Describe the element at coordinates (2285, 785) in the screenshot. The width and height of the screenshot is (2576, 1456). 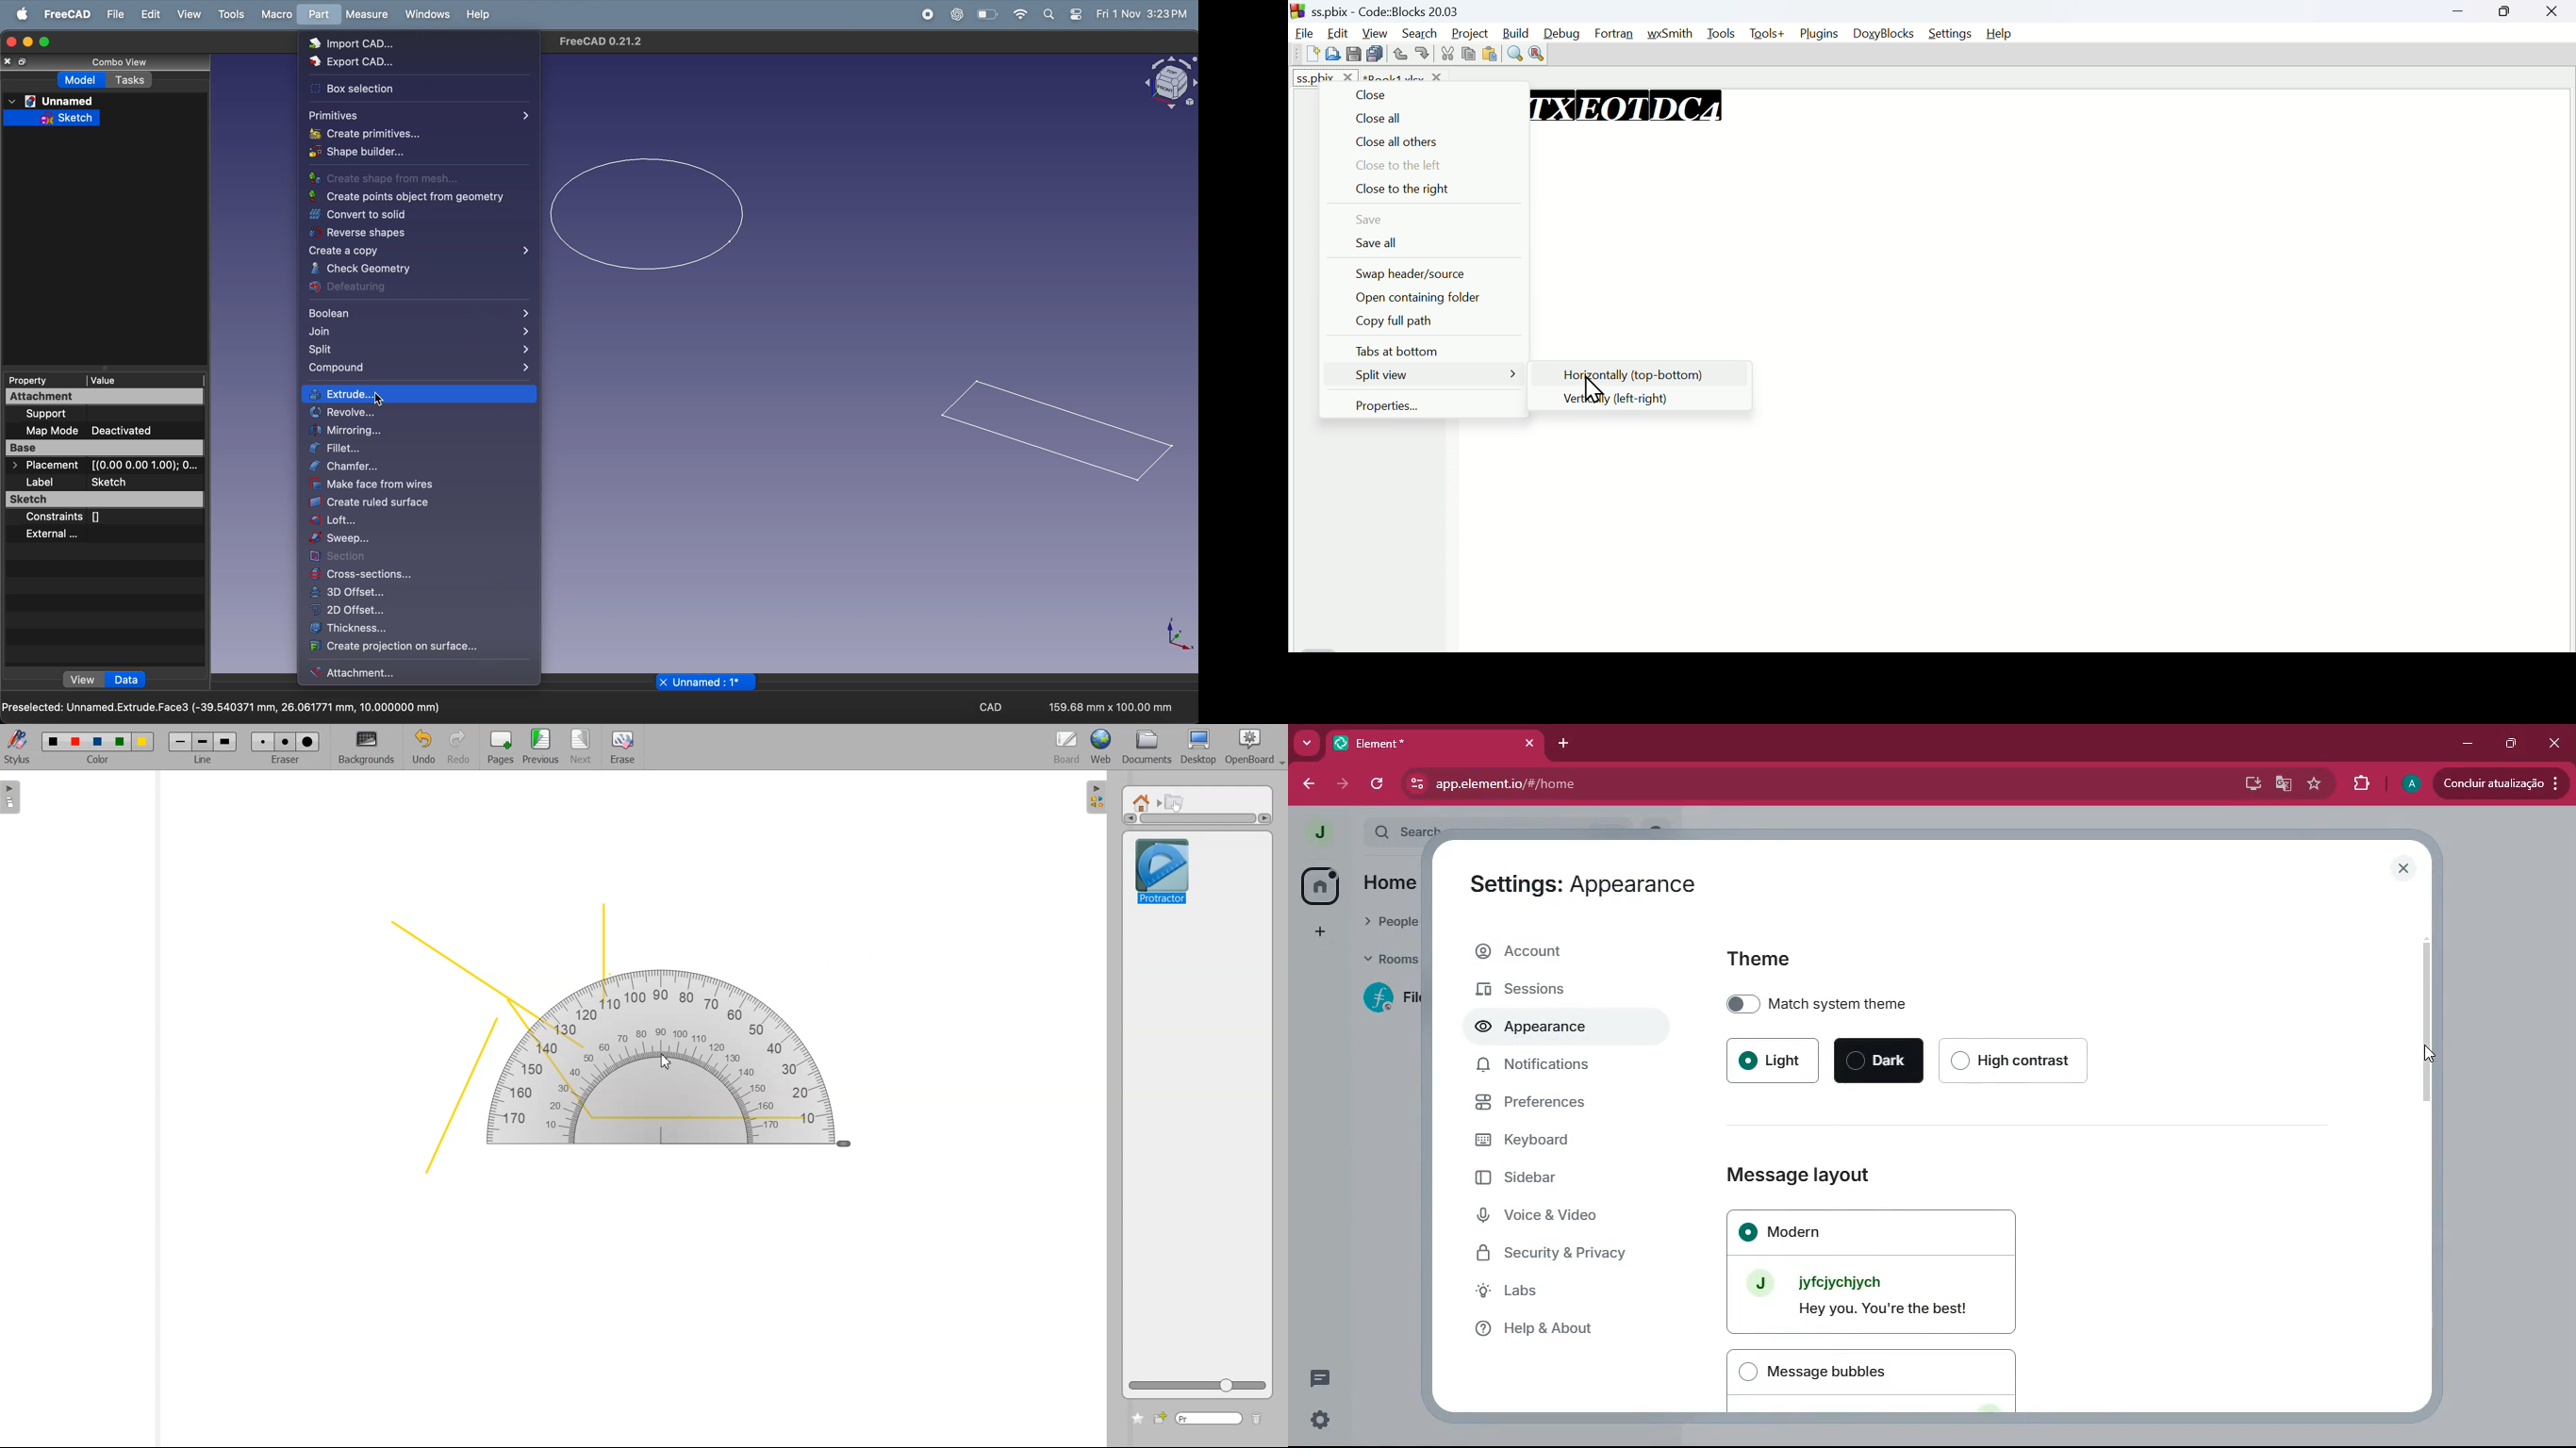
I see `google translate` at that location.